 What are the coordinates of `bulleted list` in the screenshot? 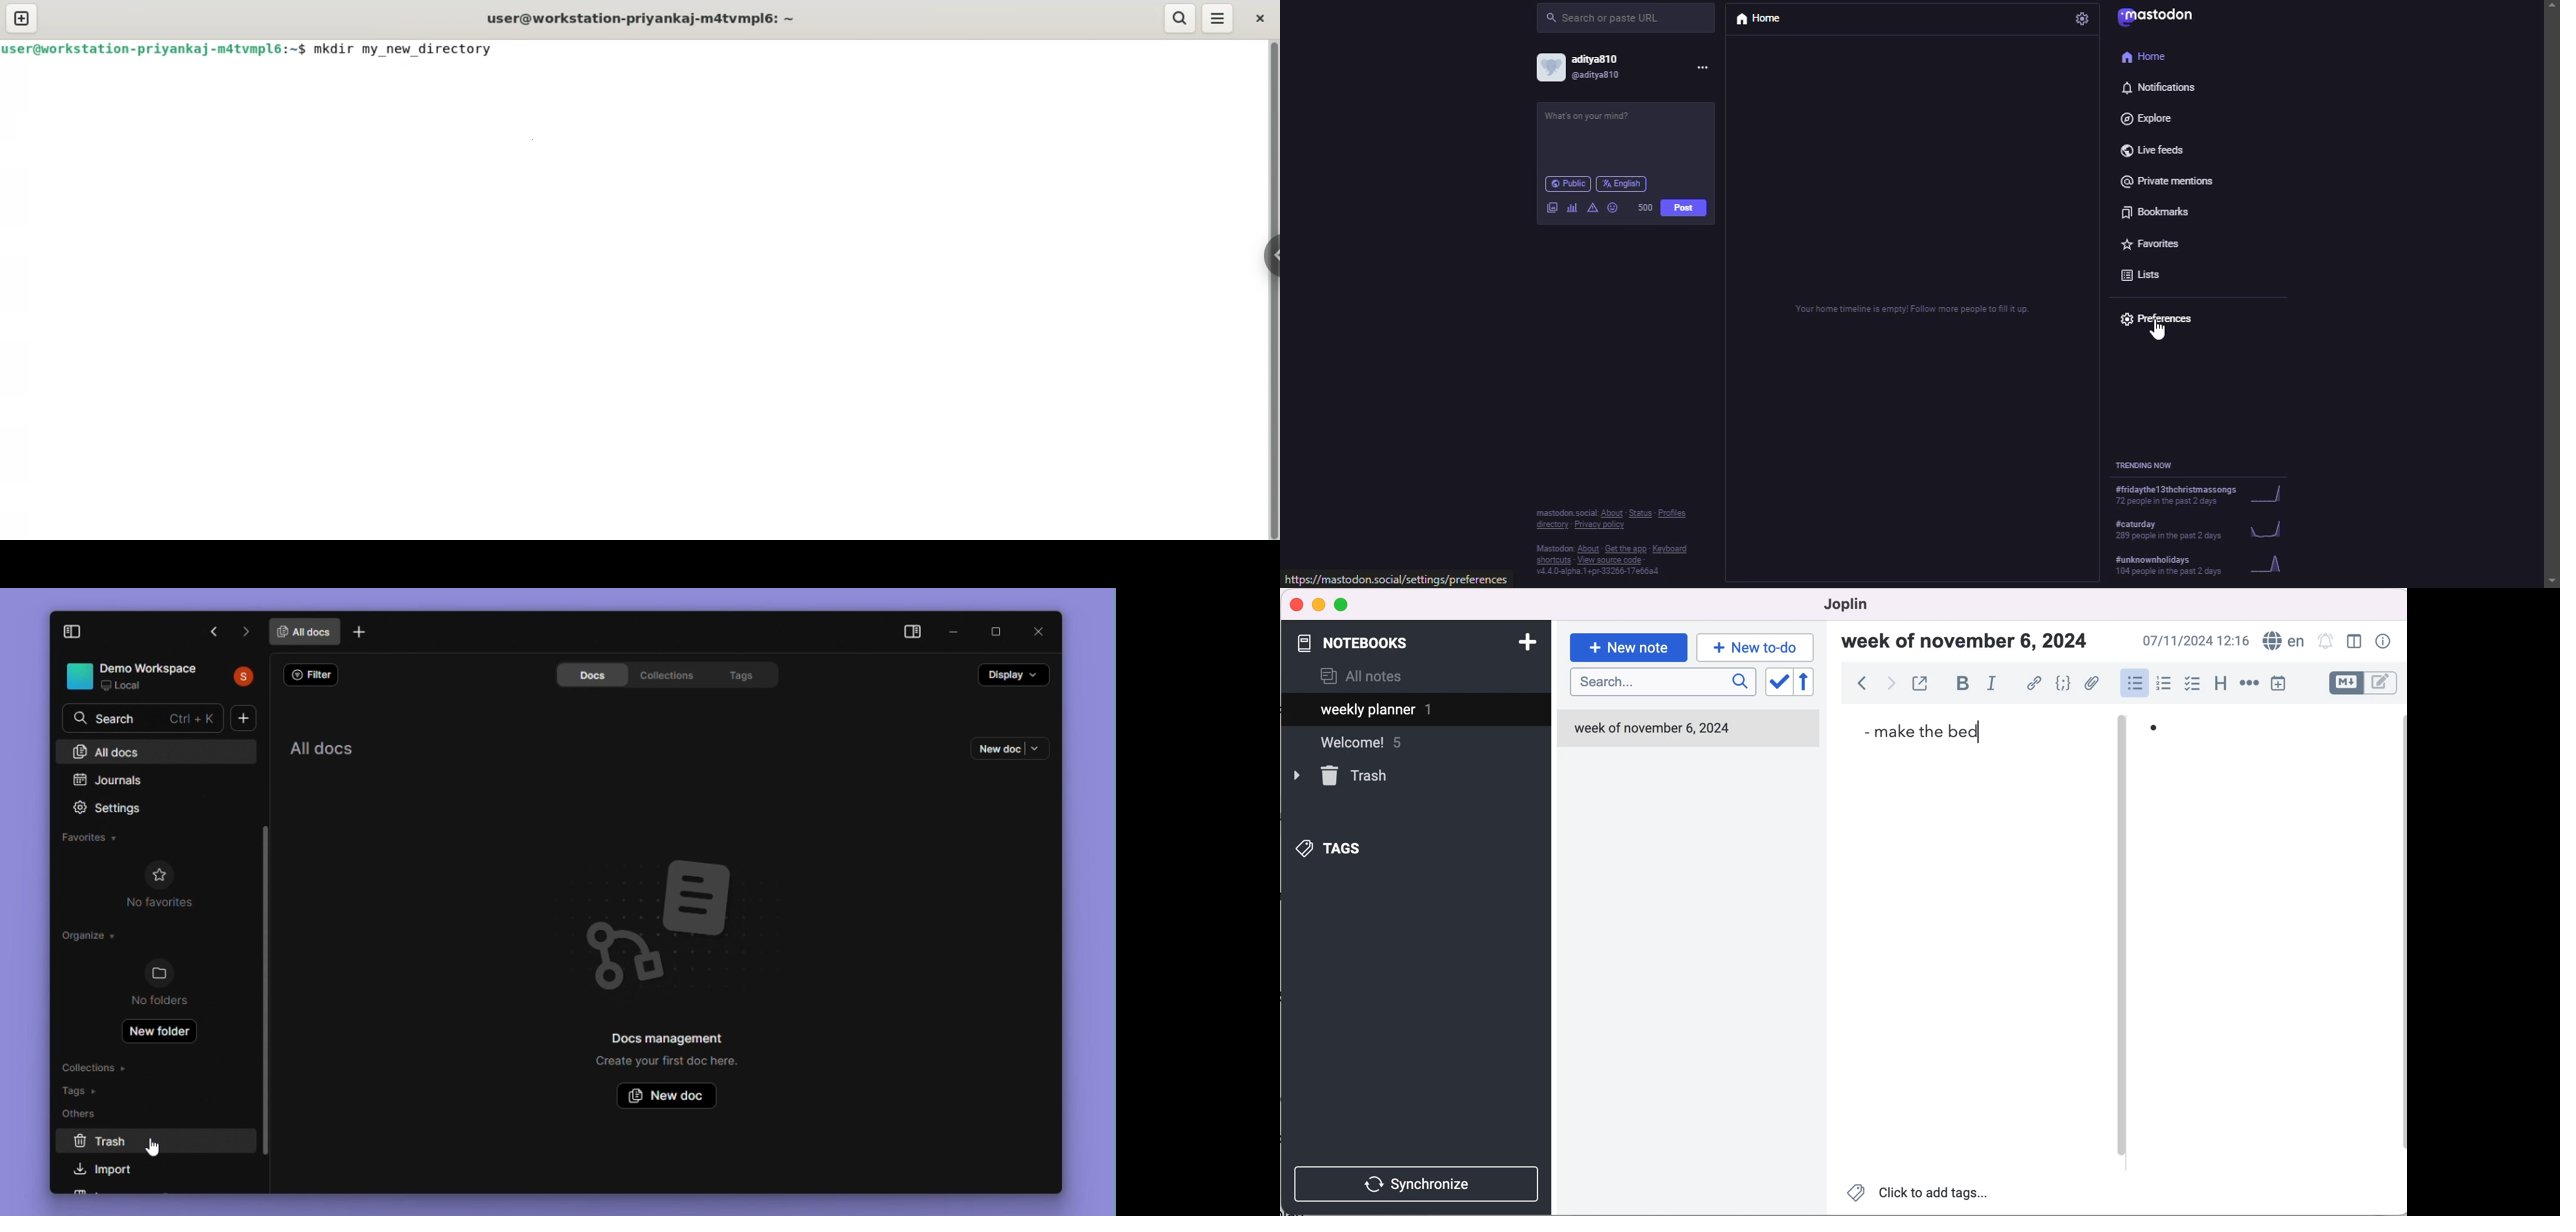 It's located at (2134, 682).